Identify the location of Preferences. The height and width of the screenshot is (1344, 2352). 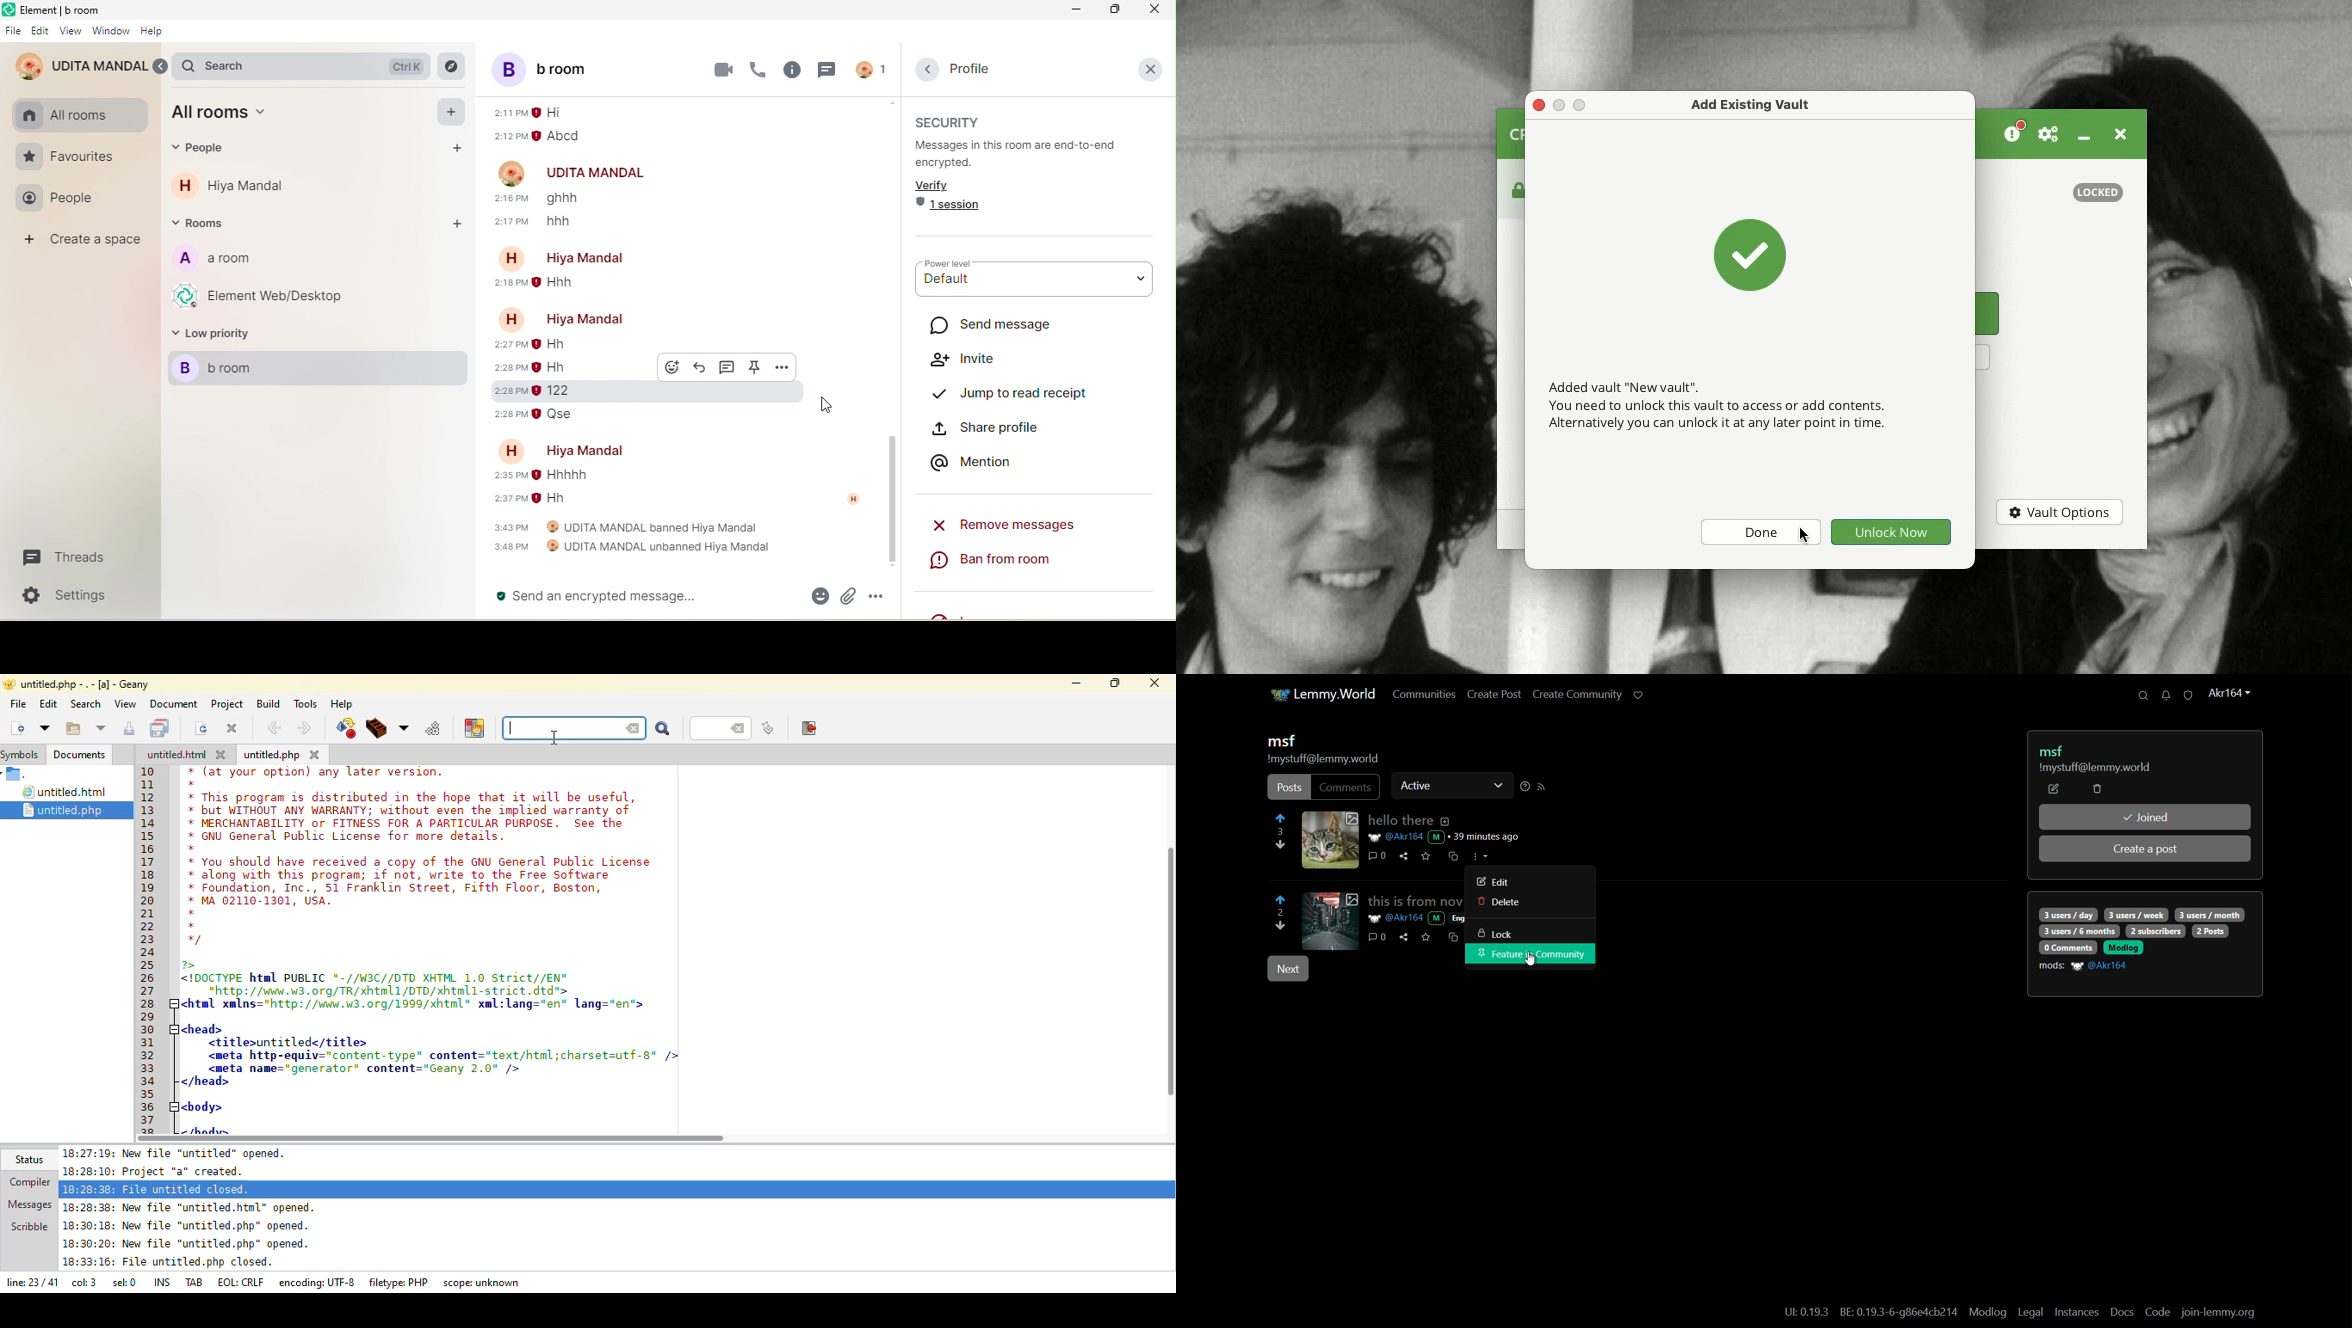
(2049, 134).